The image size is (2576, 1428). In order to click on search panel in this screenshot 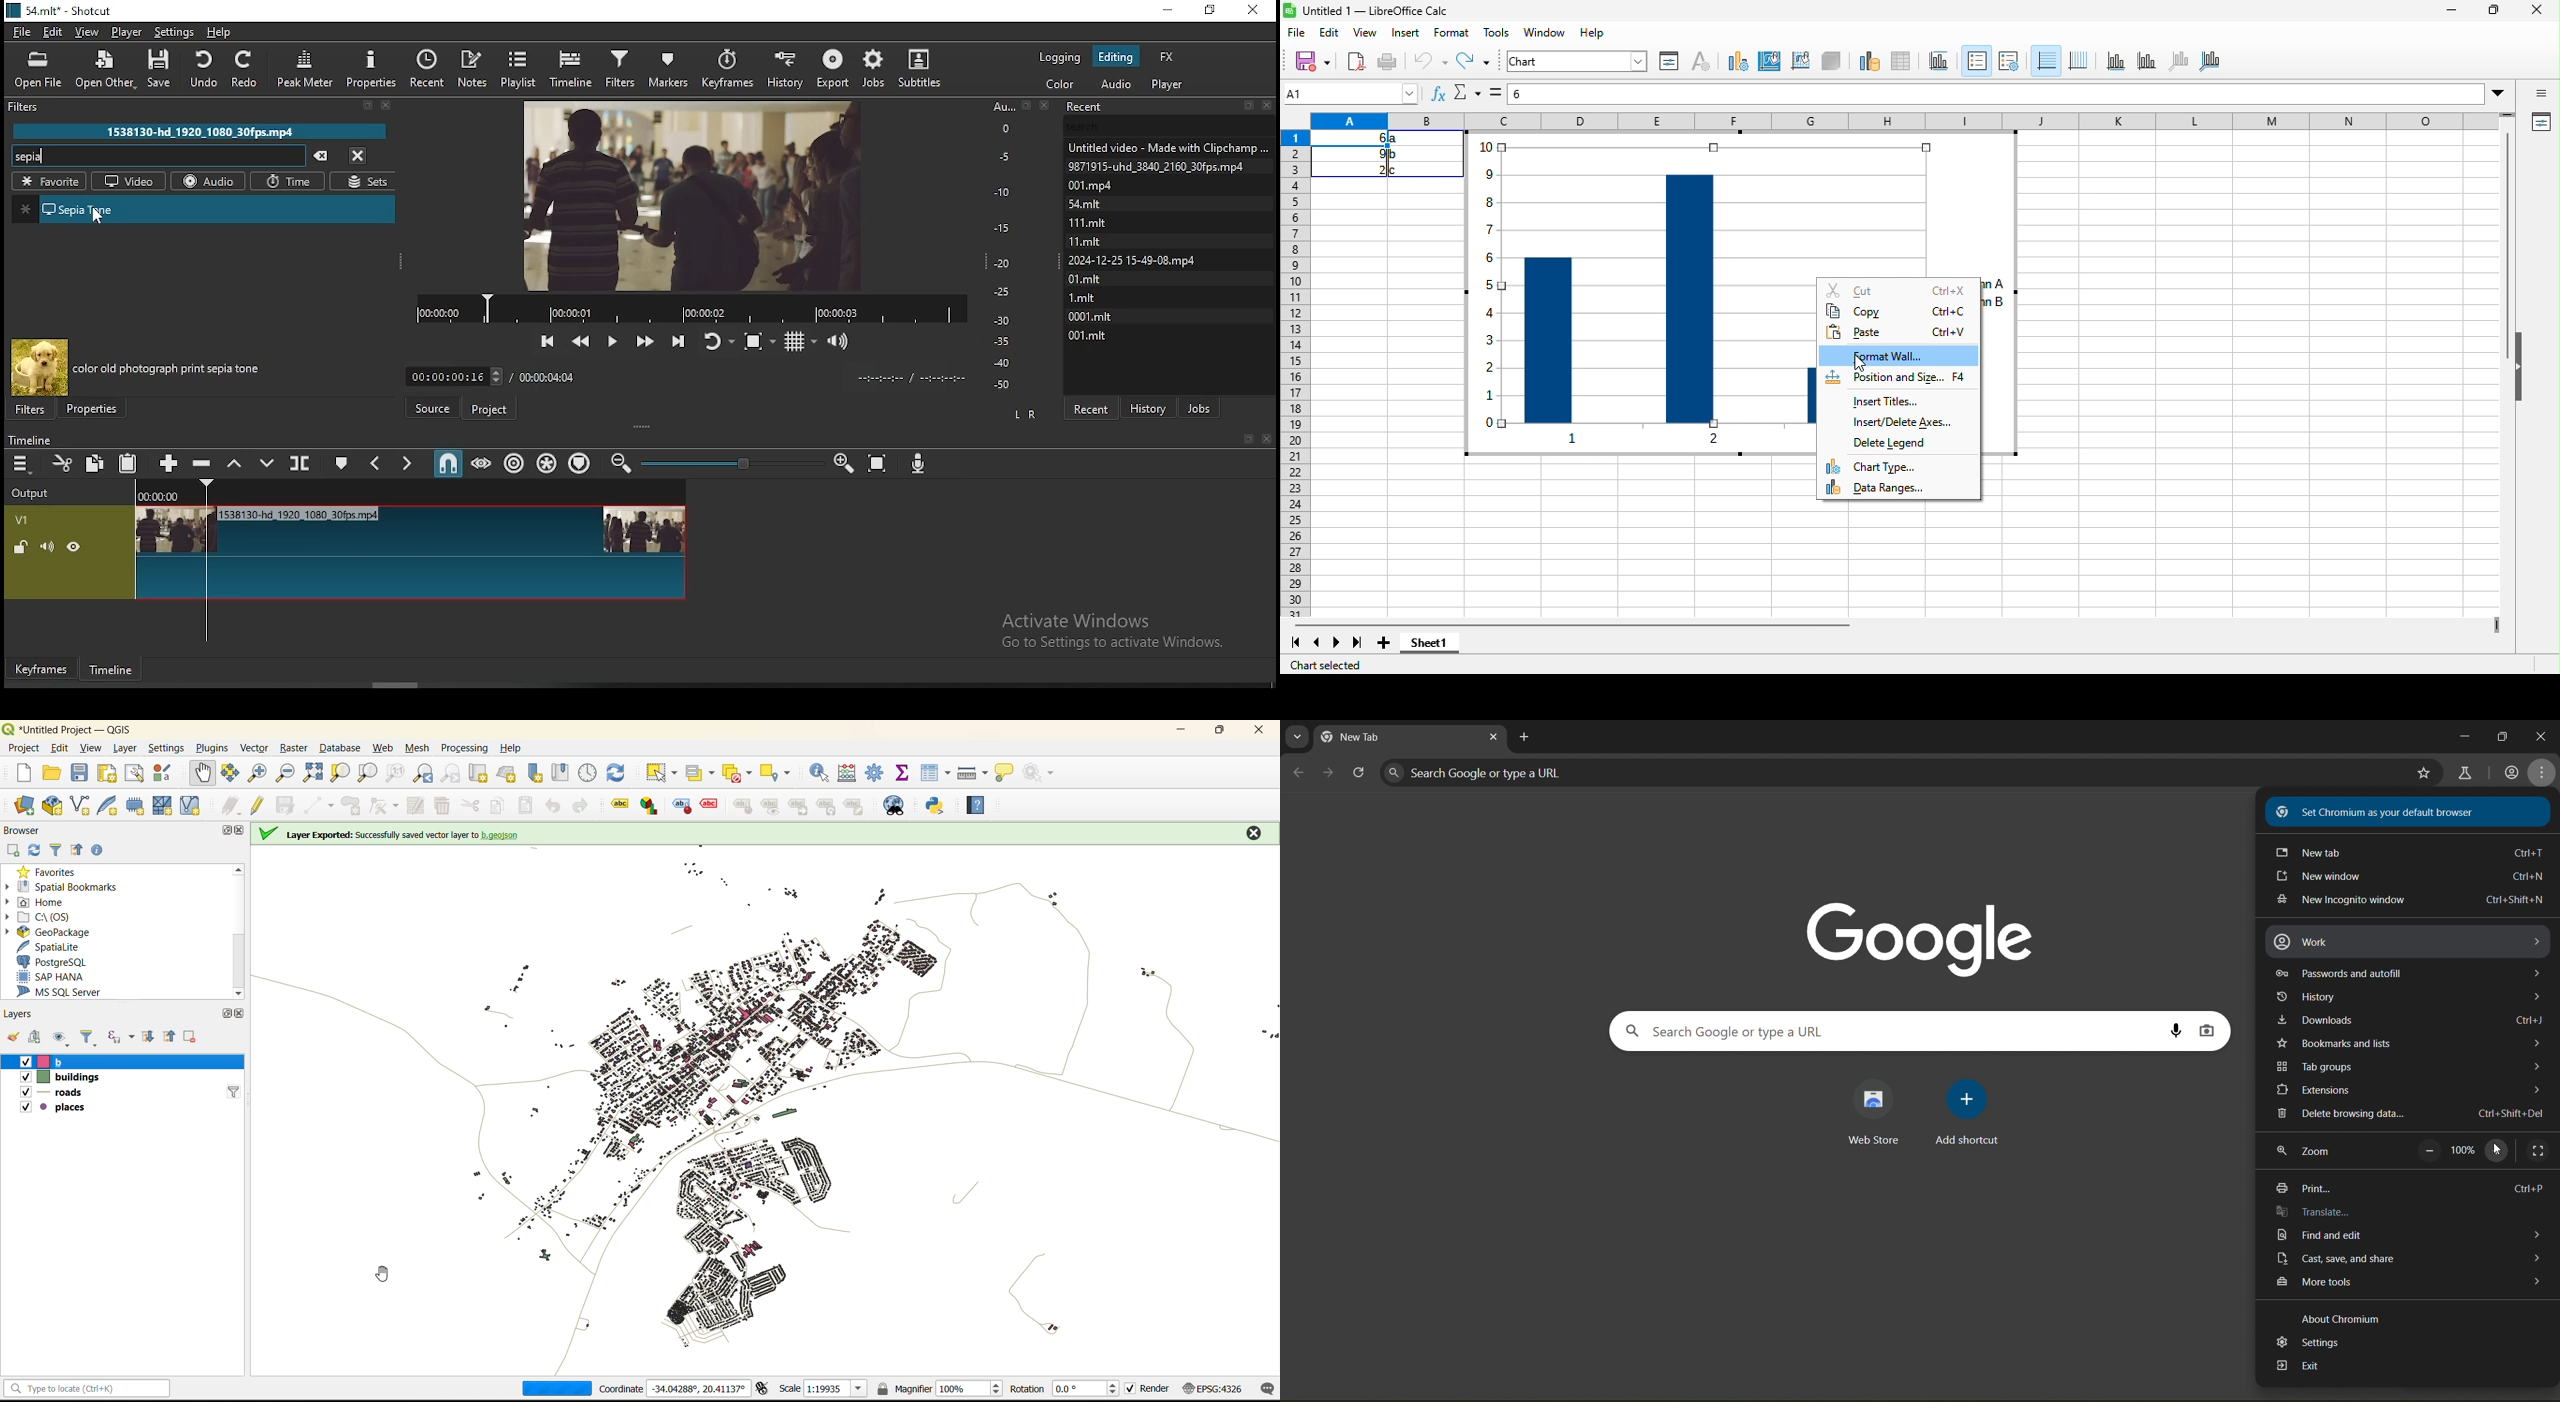, I will do `click(1745, 1031)`.